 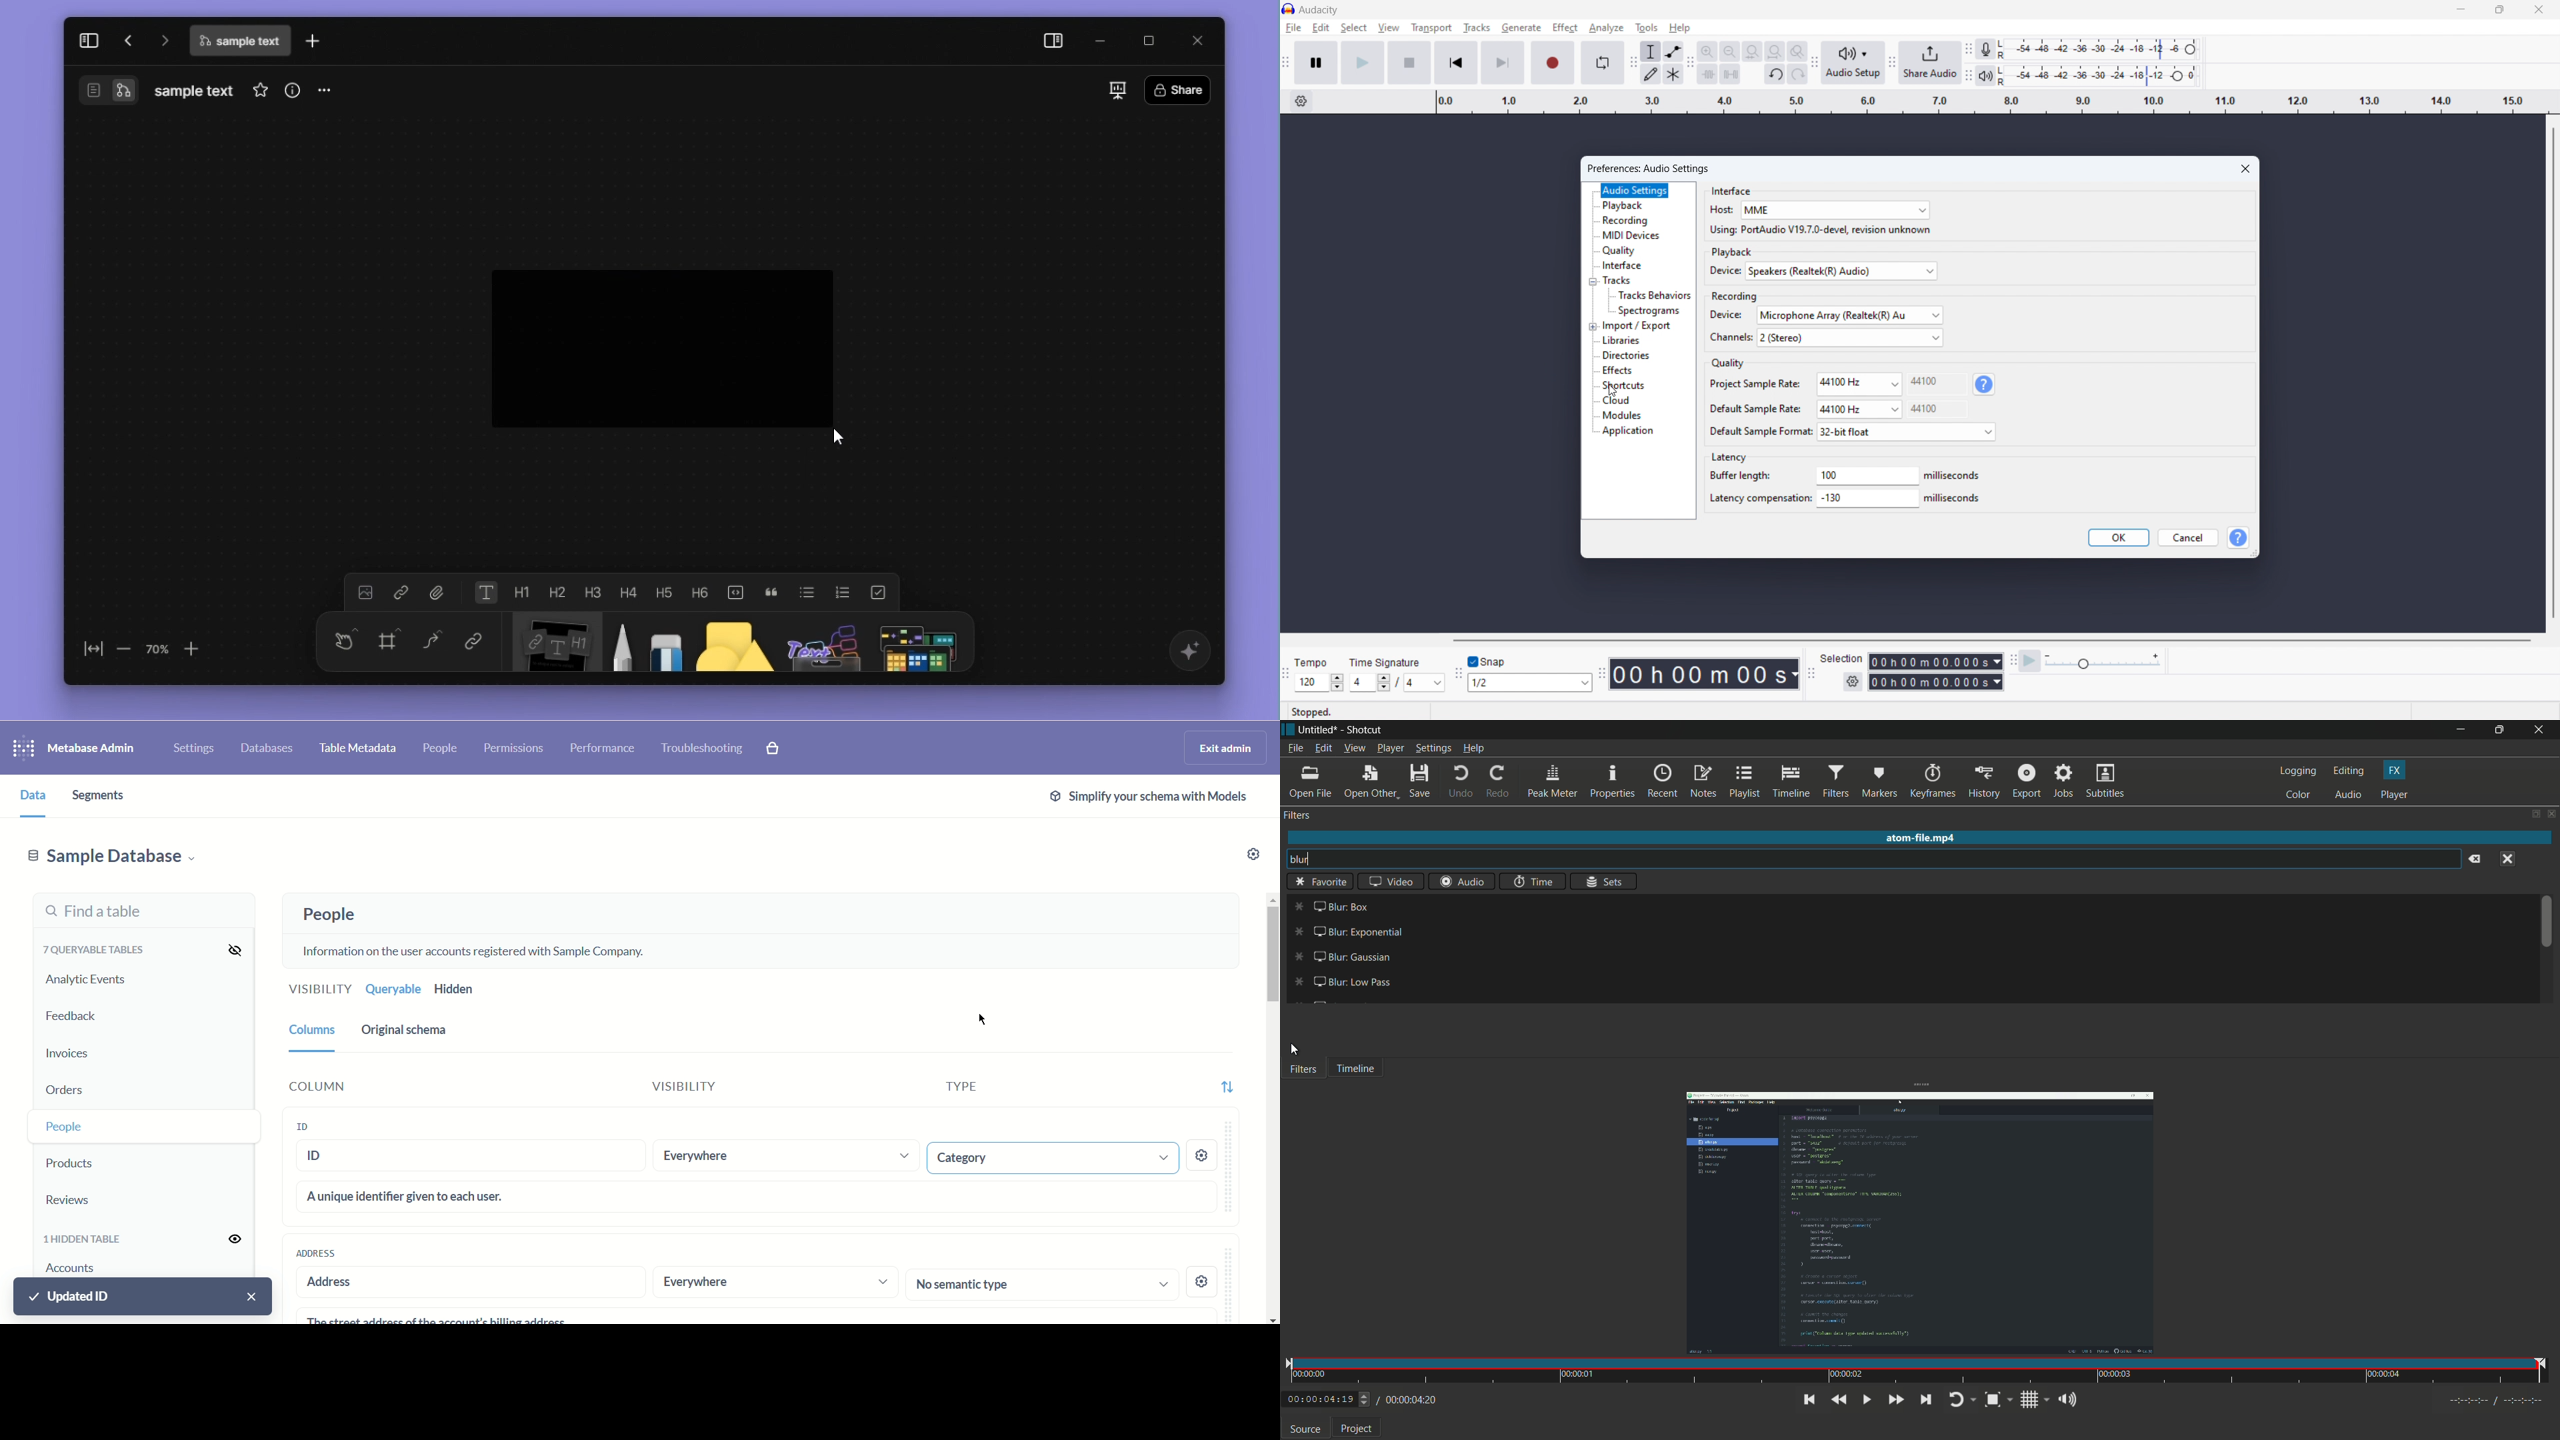 What do you see at coordinates (1628, 221) in the screenshot?
I see `recording` at bounding box center [1628, 221].